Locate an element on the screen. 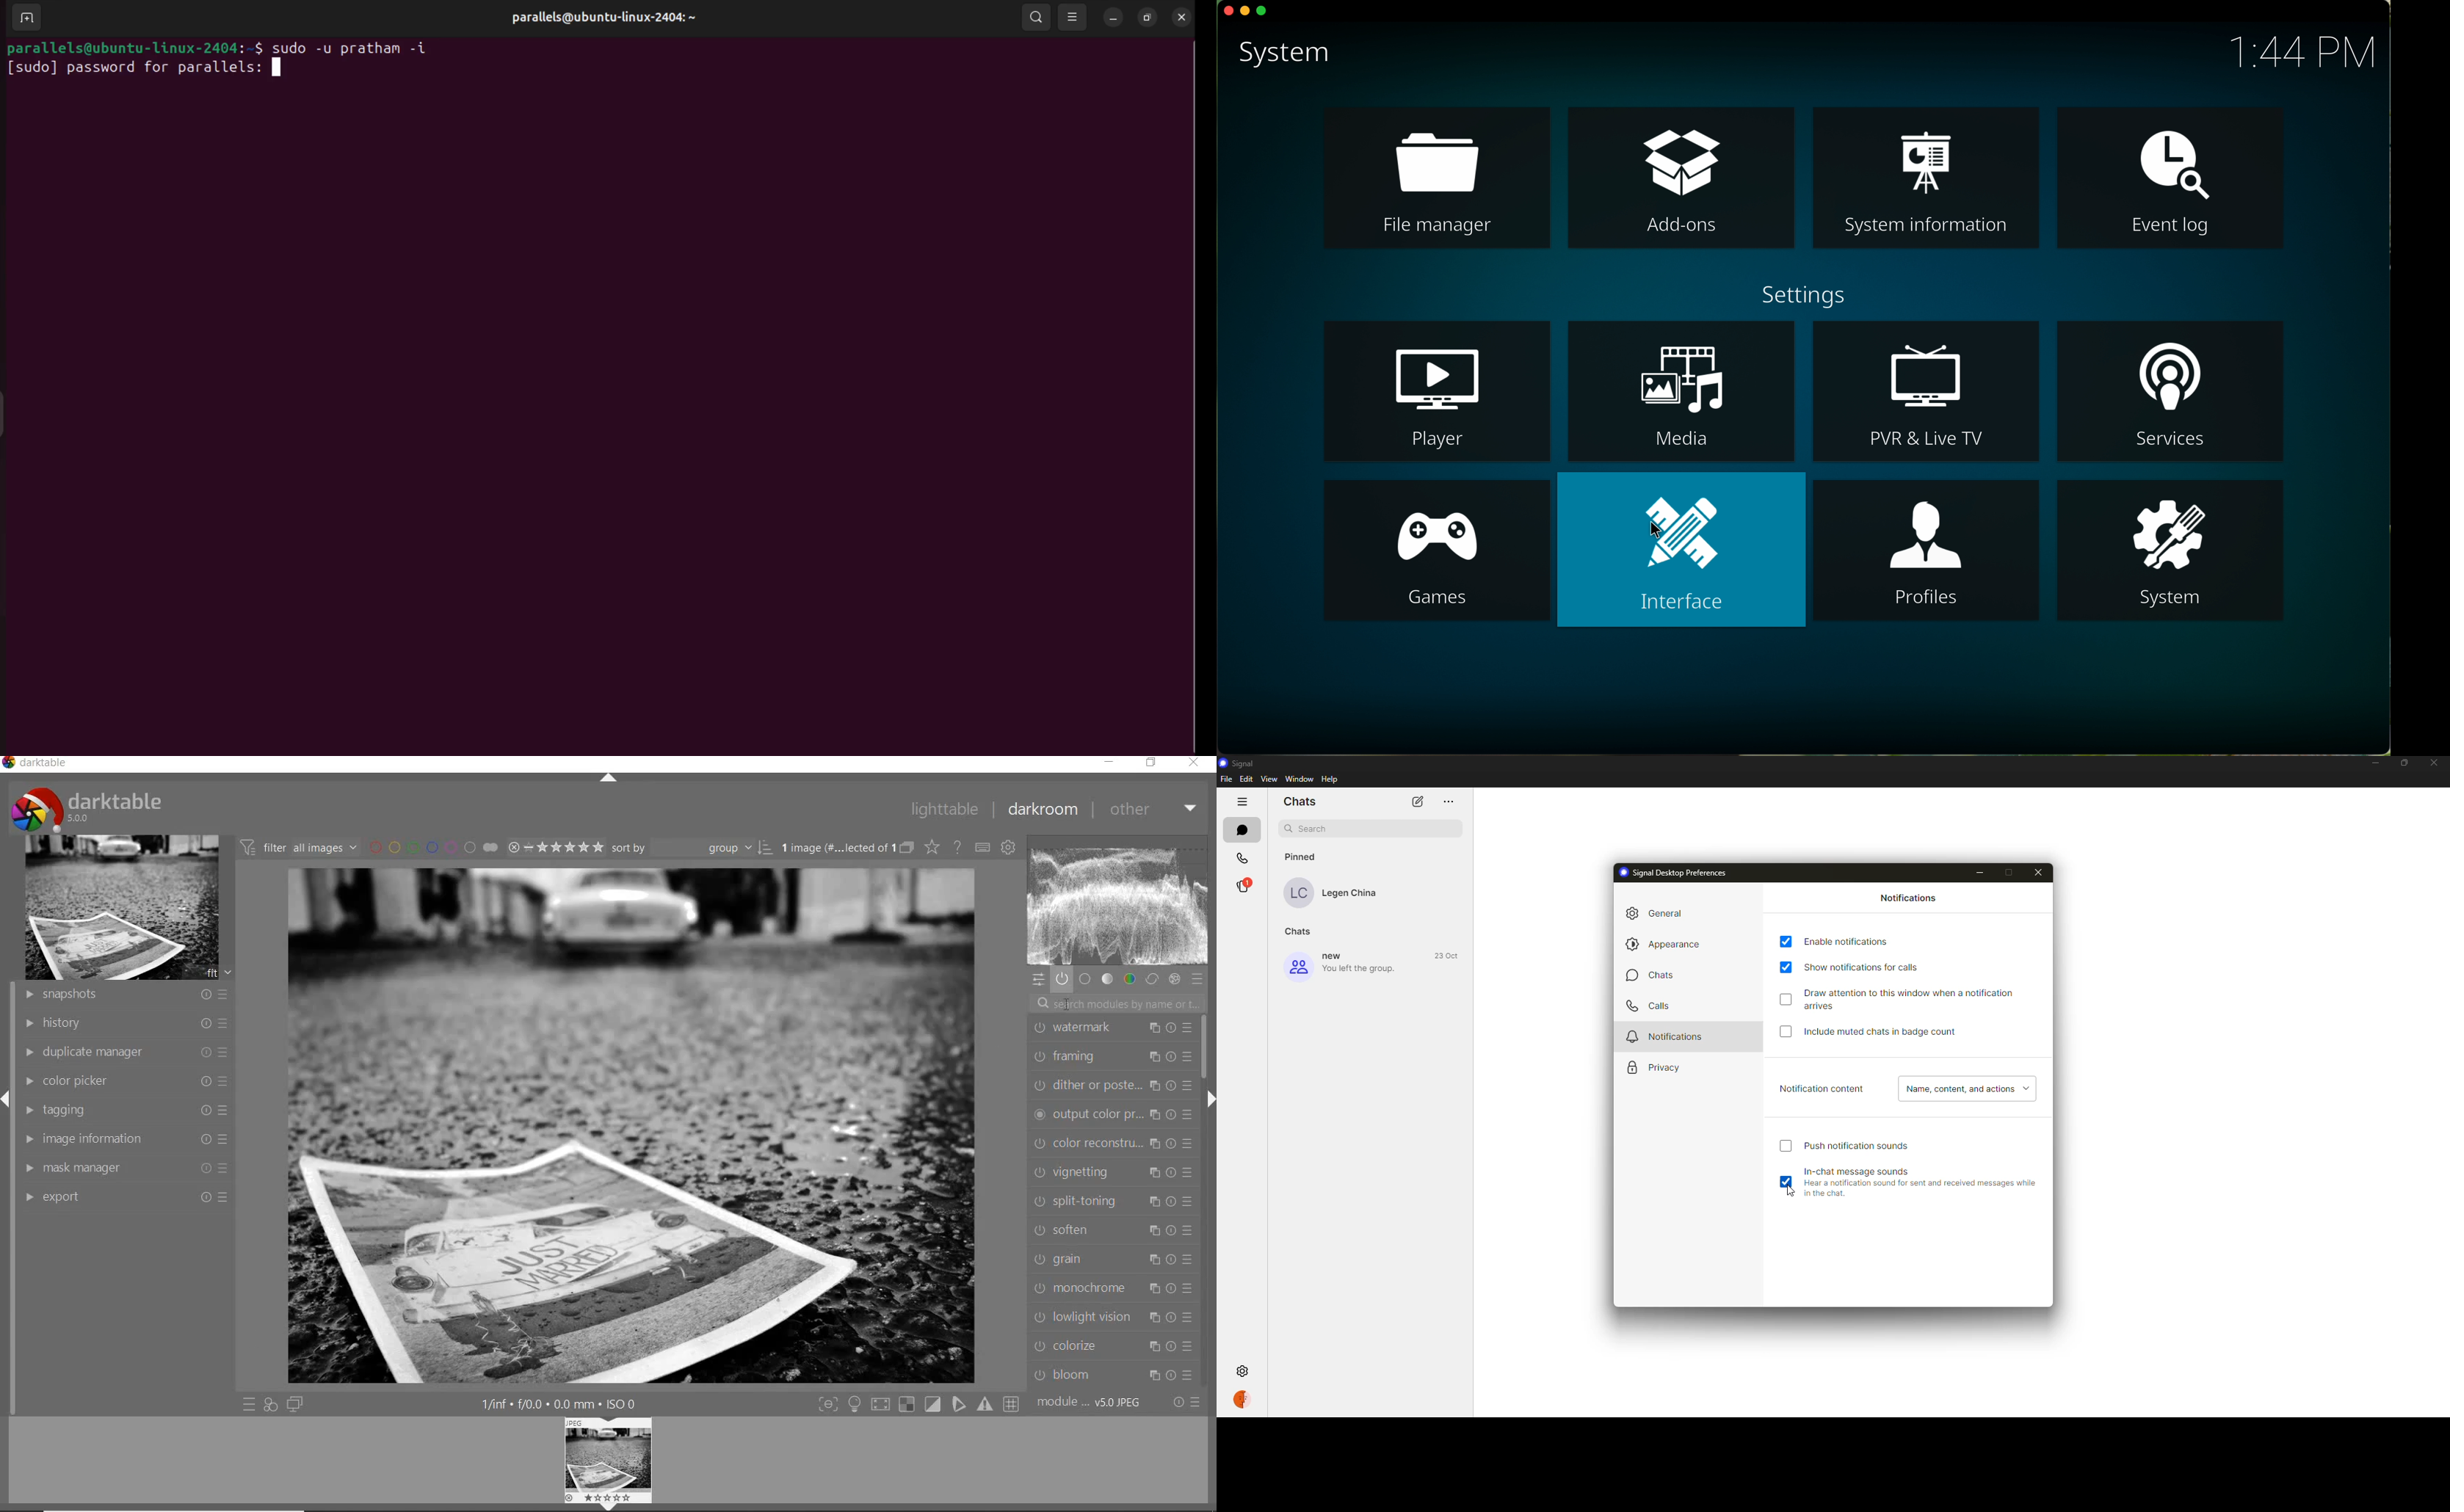 Image resolution: width=2464 pixels, height=1512 pixels. games is located at coordinates (1437, 553).